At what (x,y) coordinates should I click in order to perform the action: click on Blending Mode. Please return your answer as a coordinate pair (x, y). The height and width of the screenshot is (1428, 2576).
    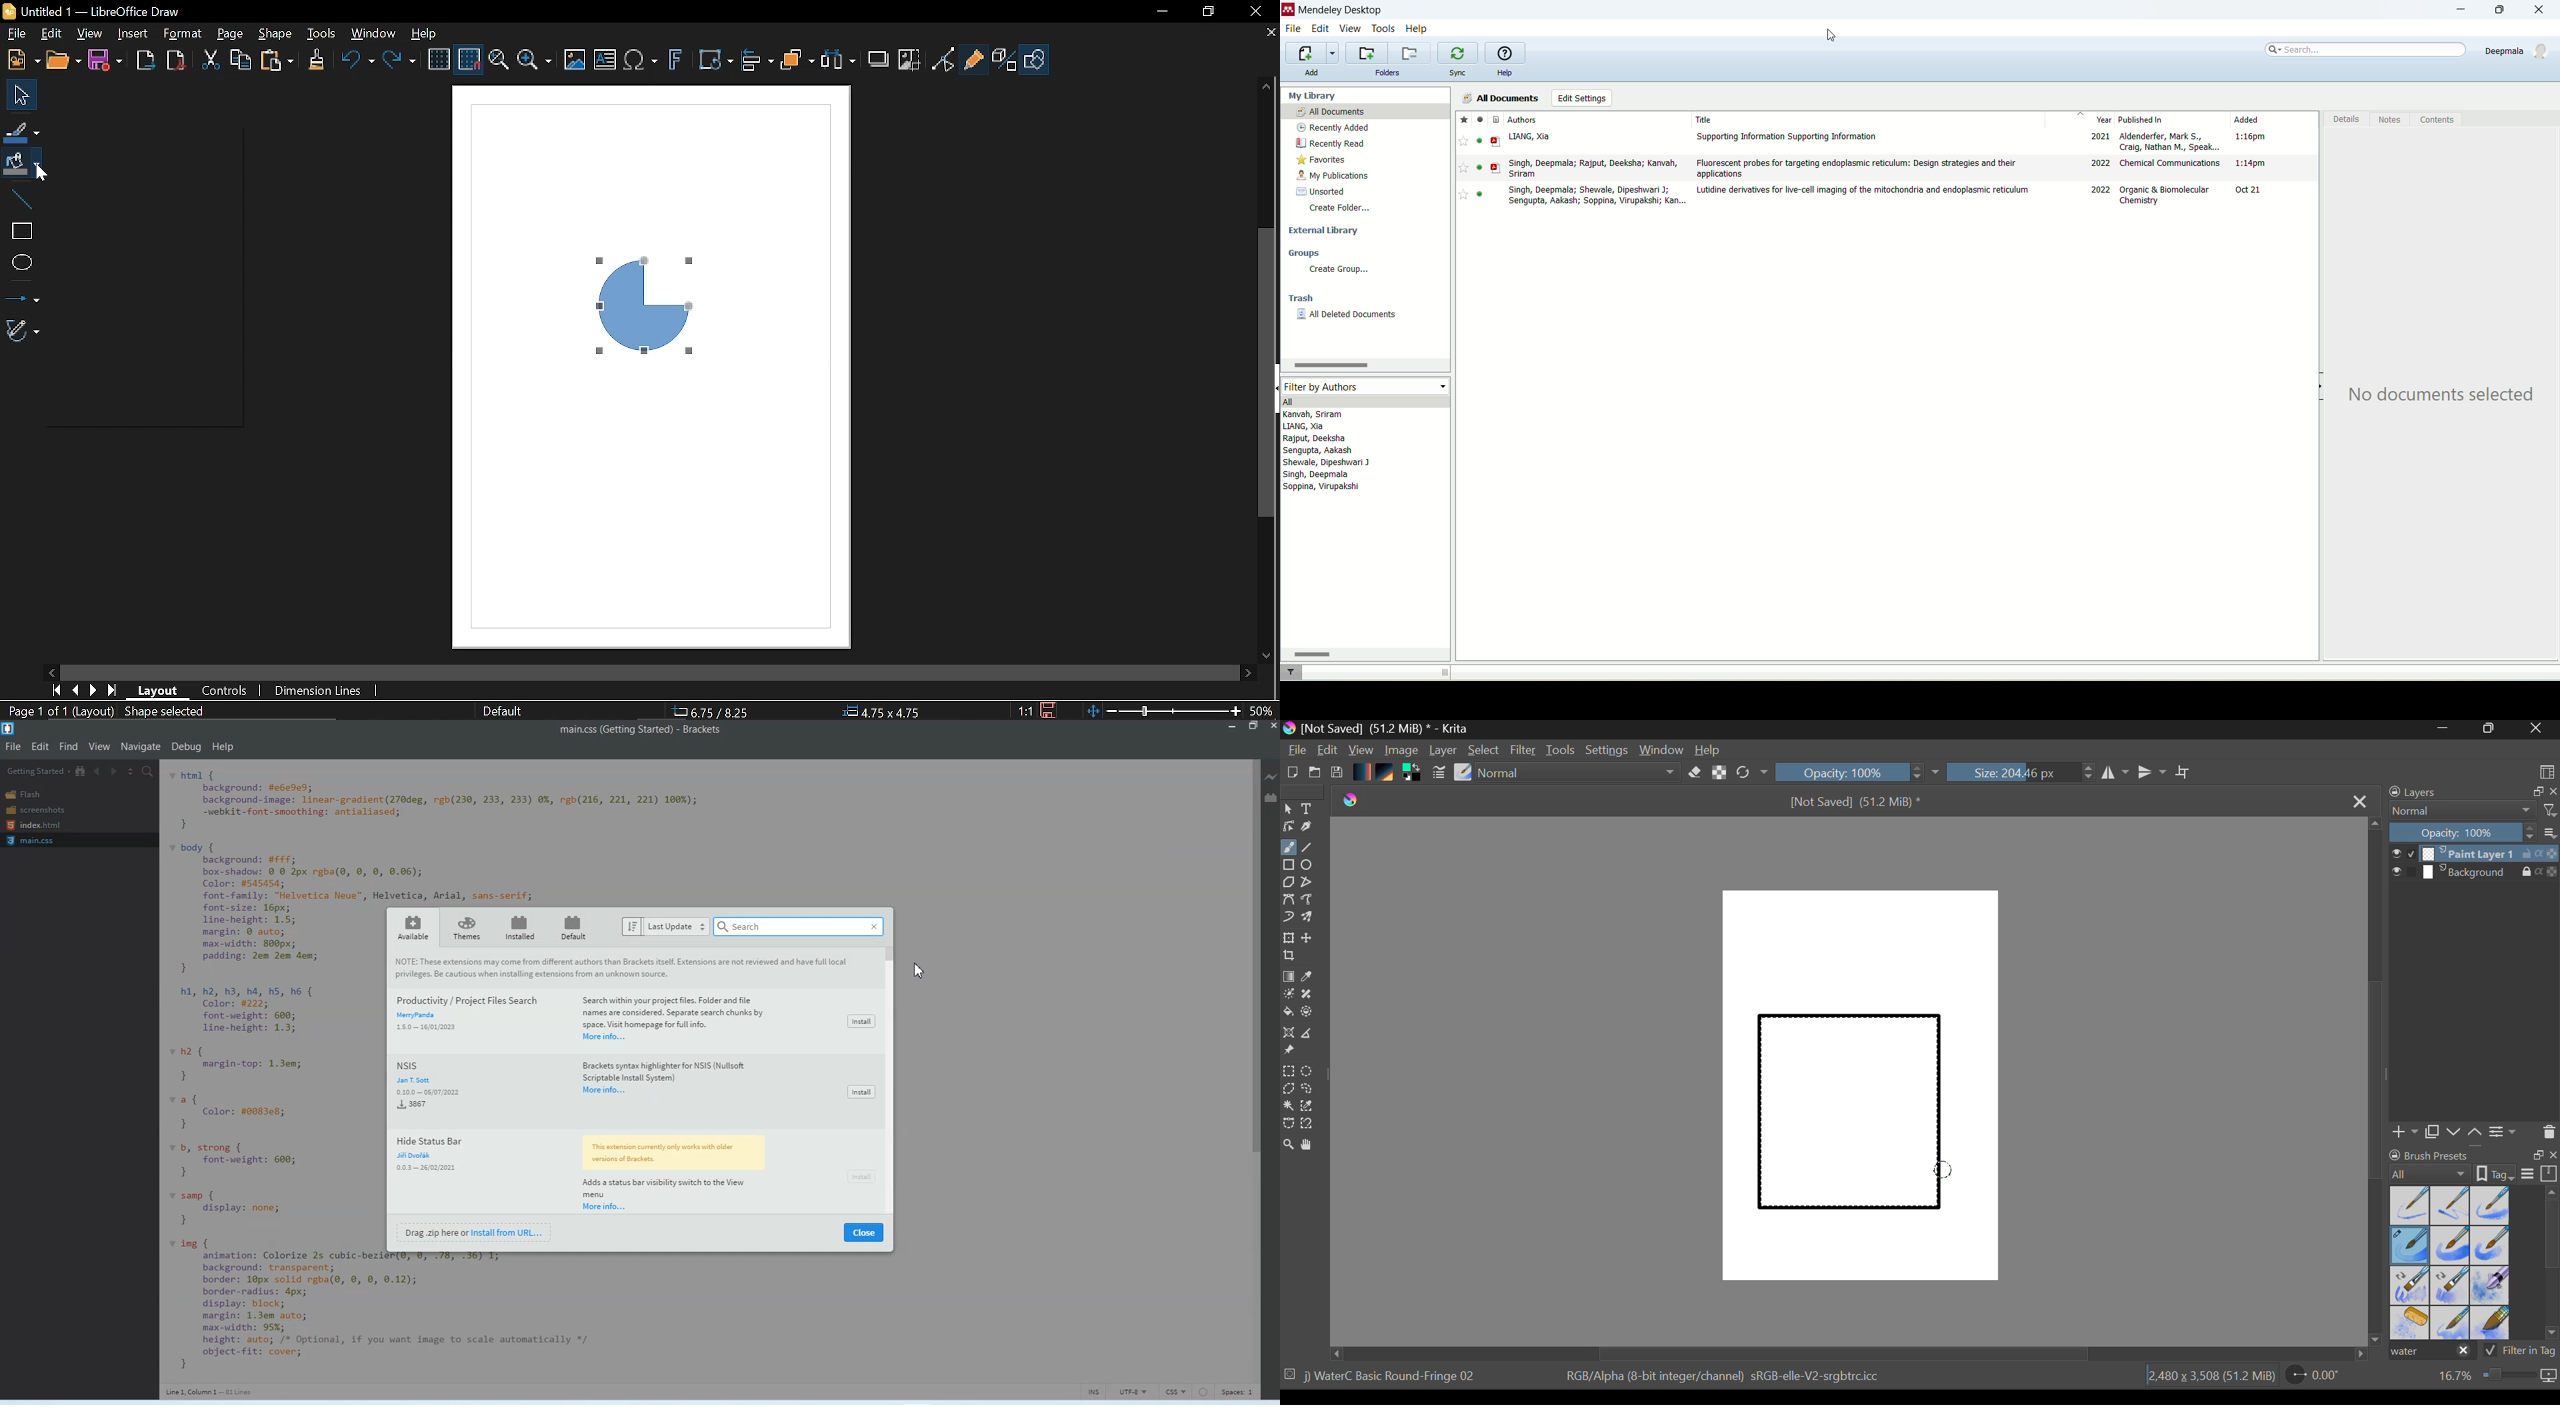
    Looking at the image, I should click on (2473, 811).